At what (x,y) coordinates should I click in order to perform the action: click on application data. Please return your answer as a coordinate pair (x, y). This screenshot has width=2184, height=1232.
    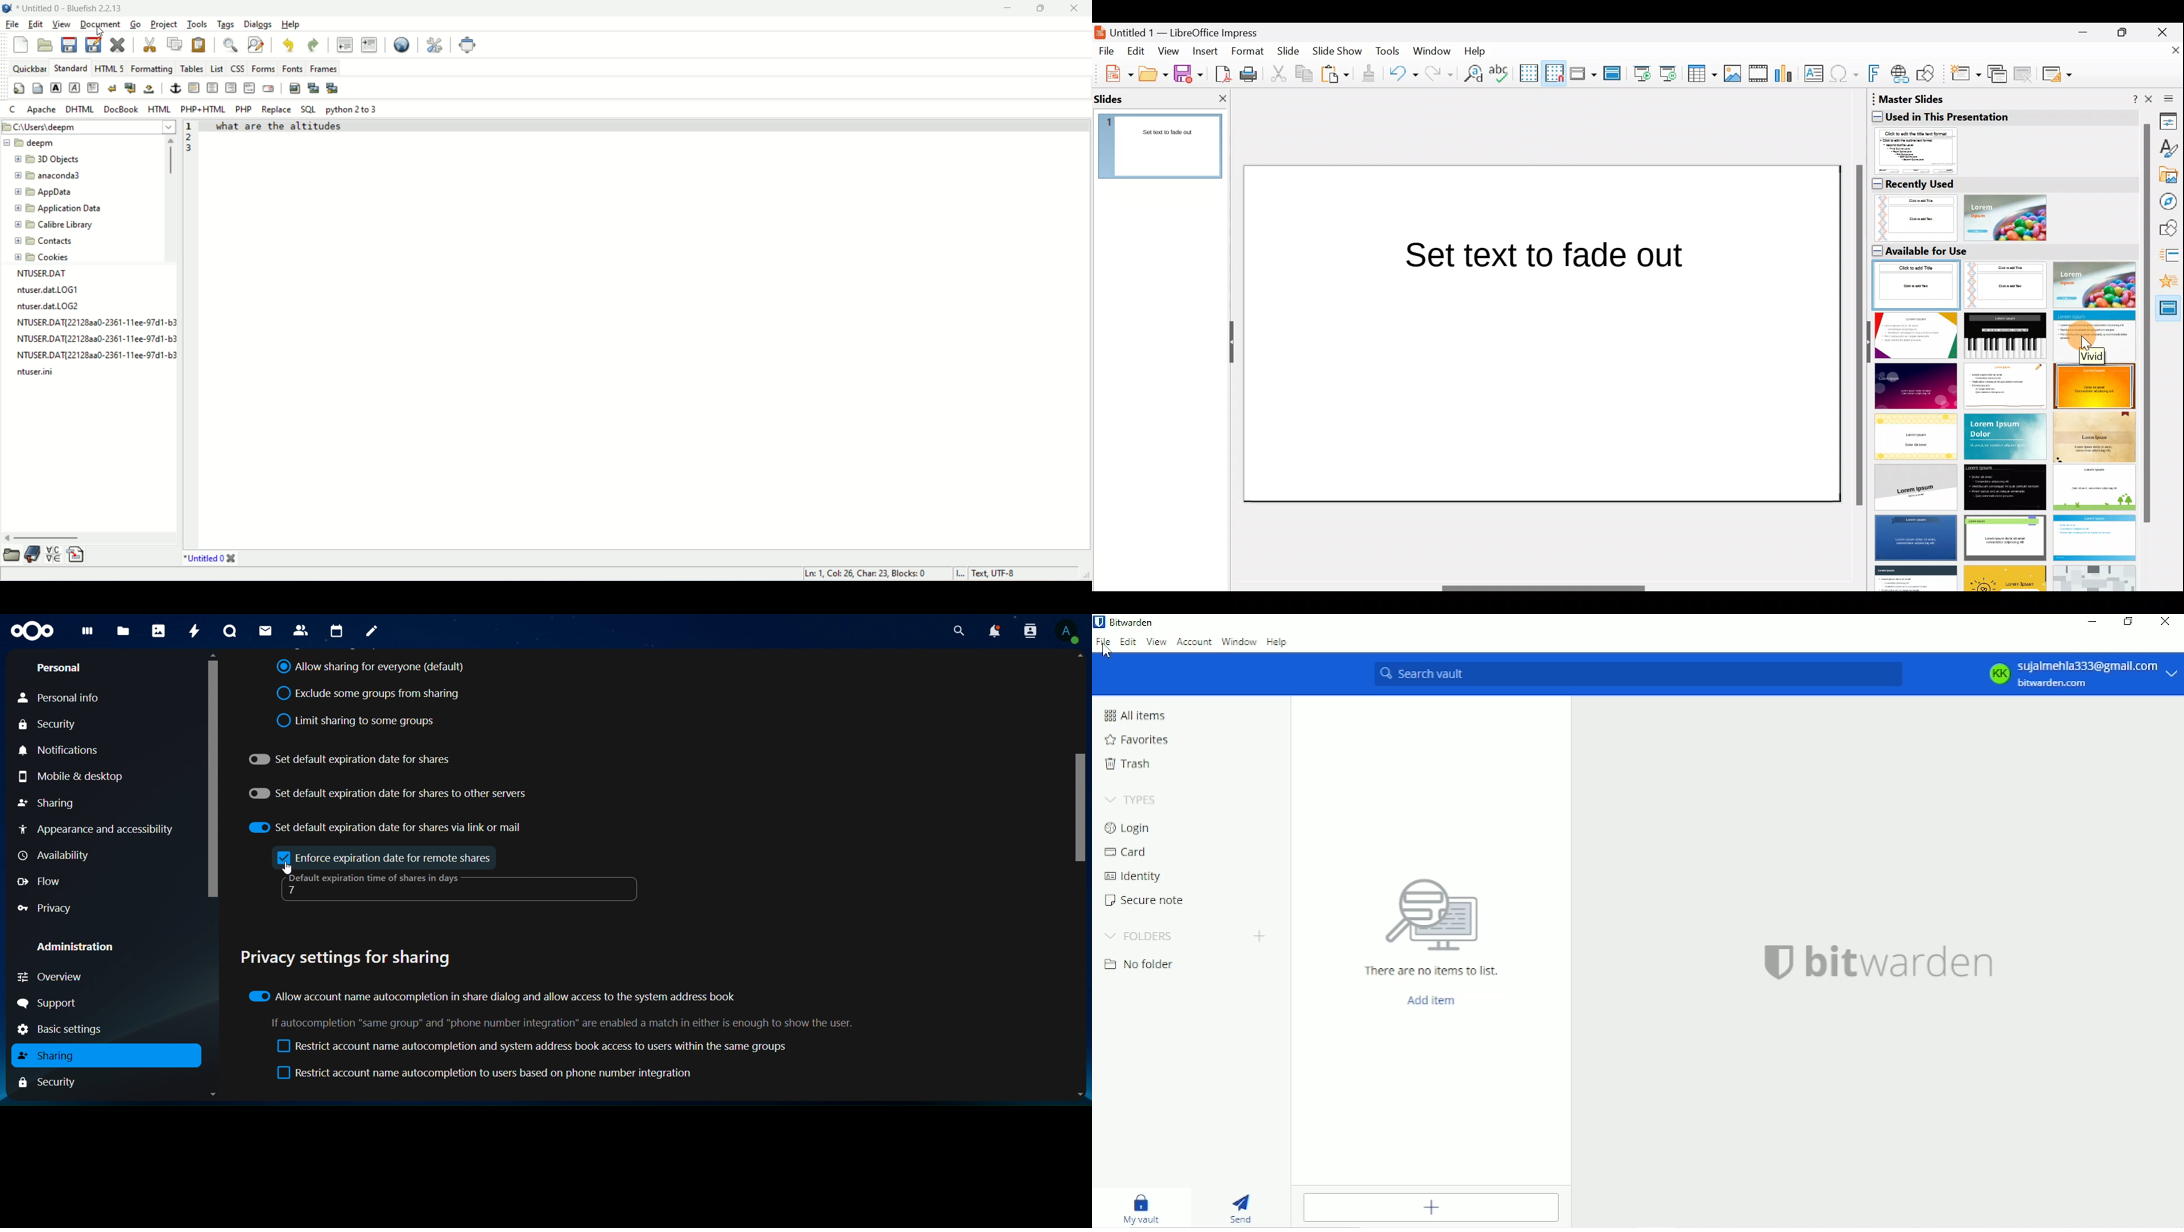
    Looking at the image, I should click on (60, 209).